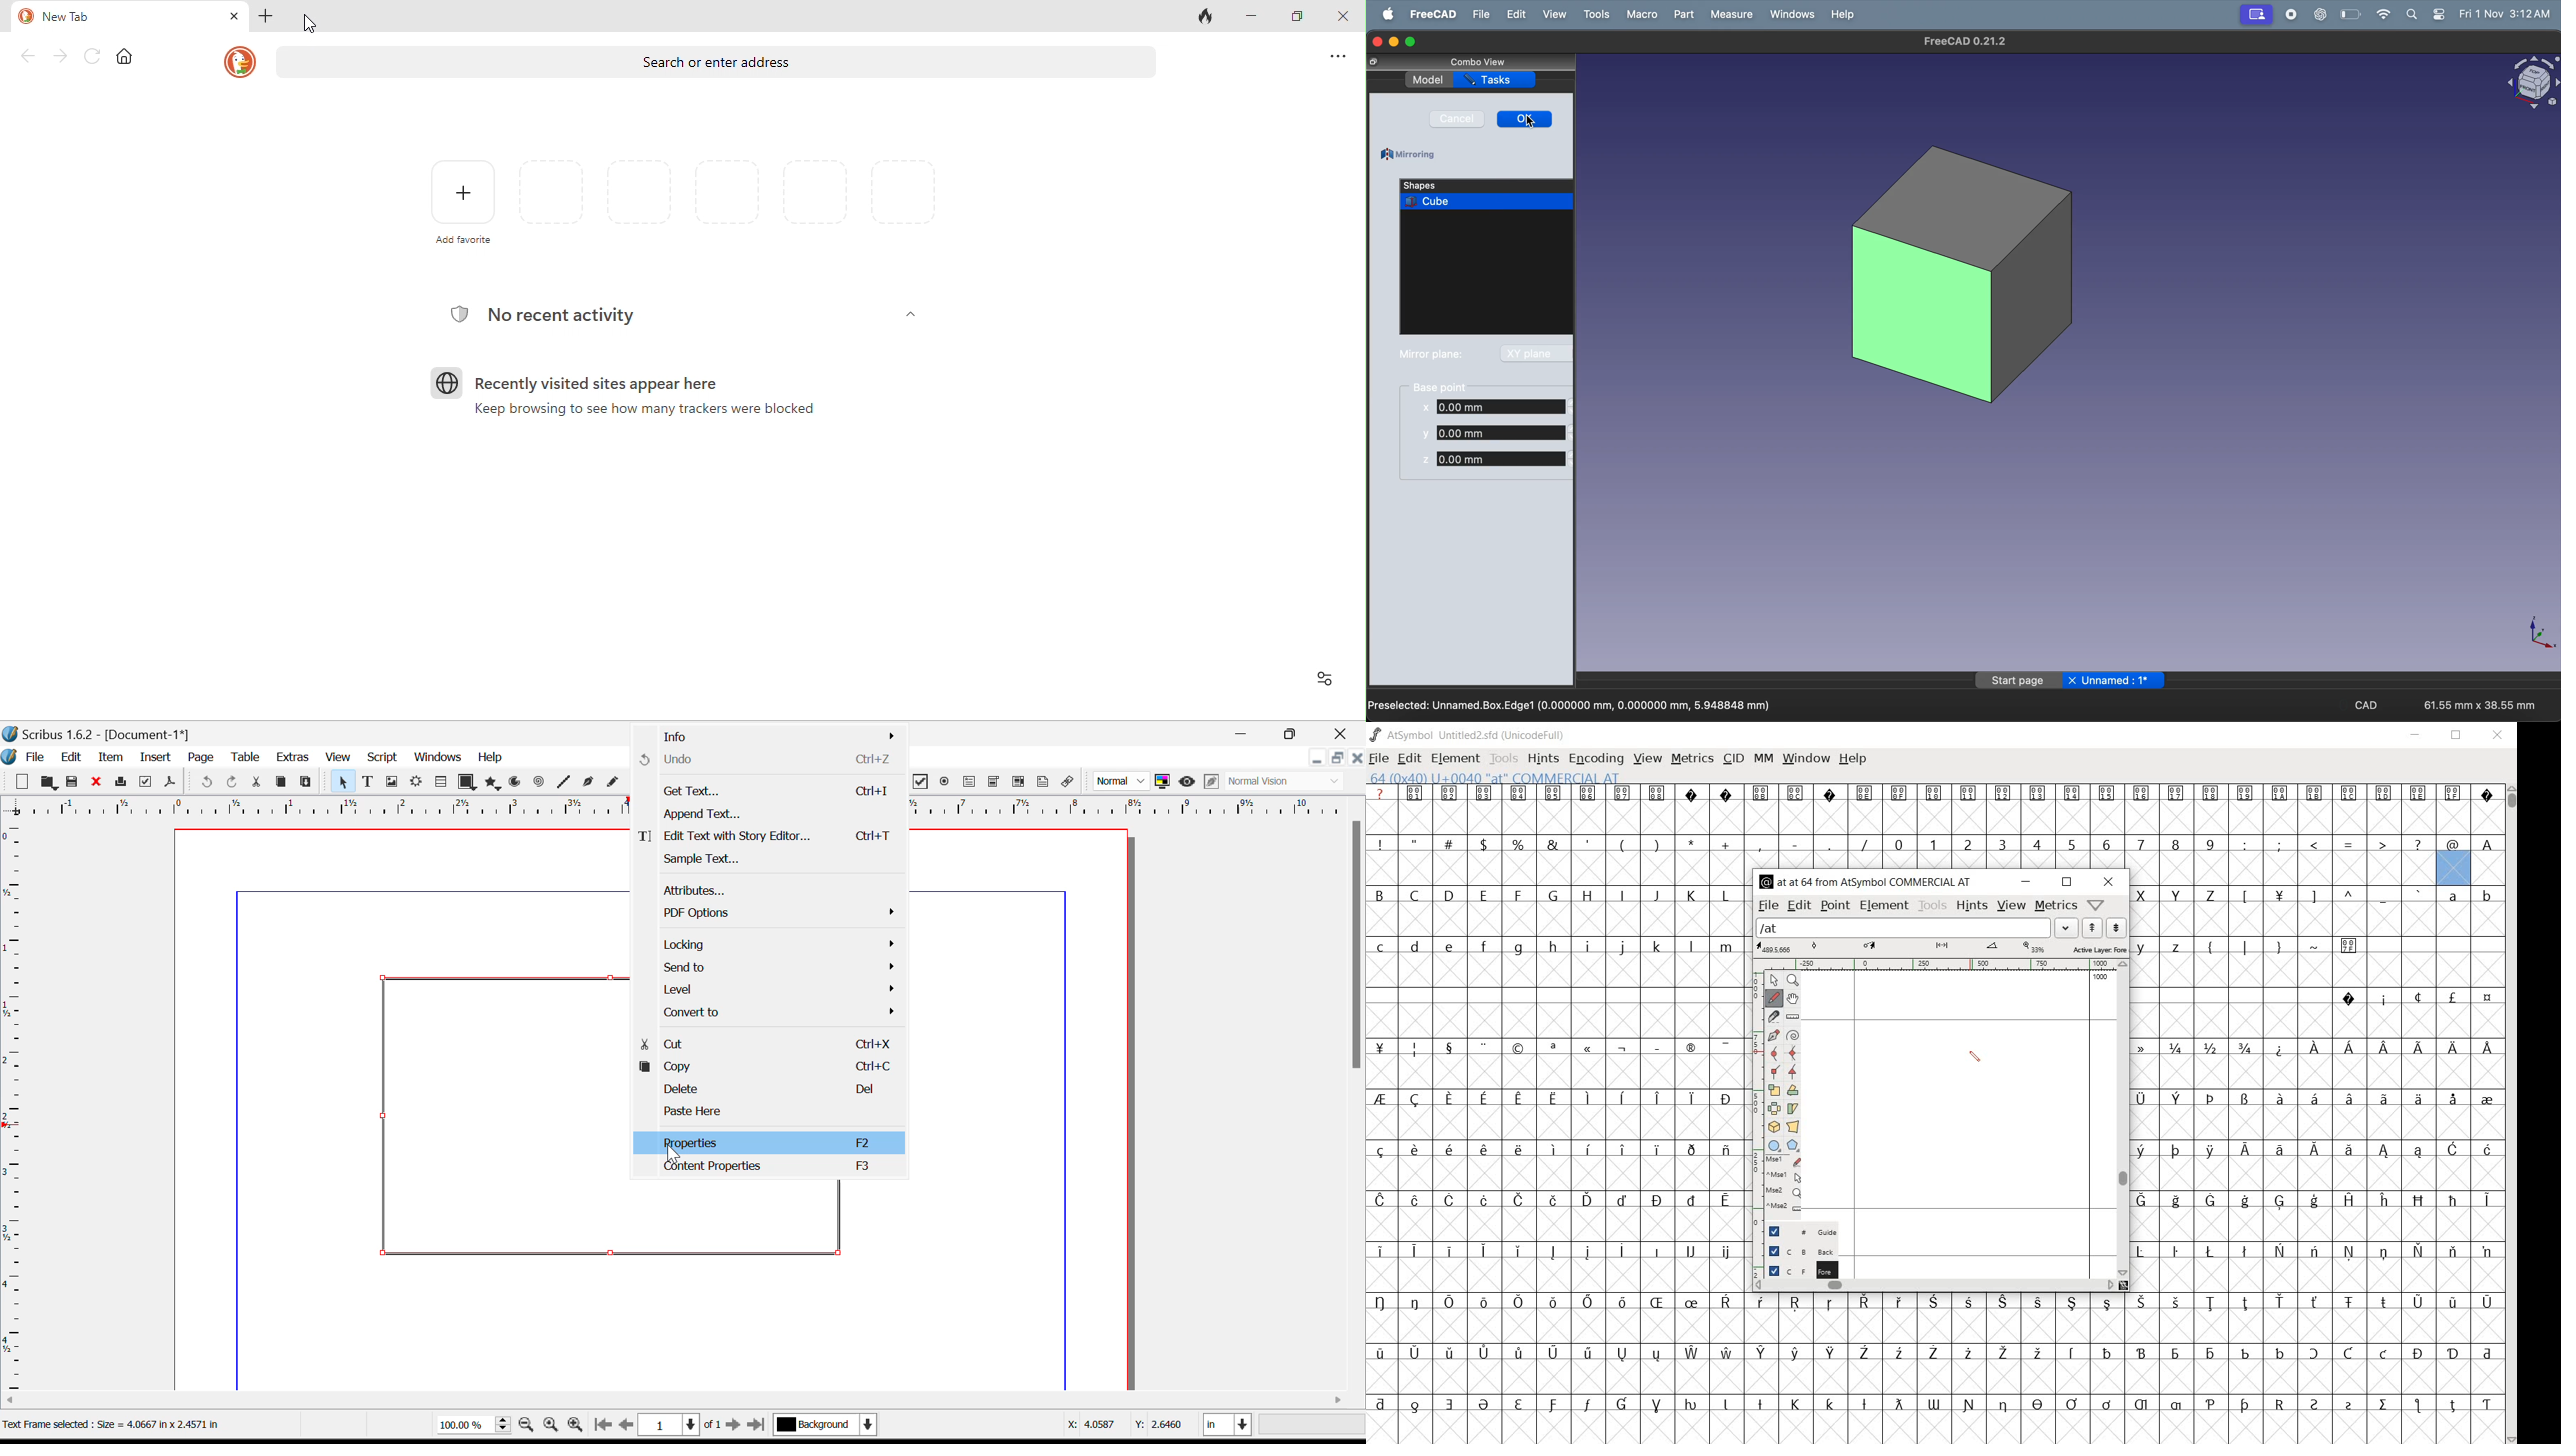  Describe the element at coordinates (669, 1147) in the screenshot. I see `Cursor Position` at that location.